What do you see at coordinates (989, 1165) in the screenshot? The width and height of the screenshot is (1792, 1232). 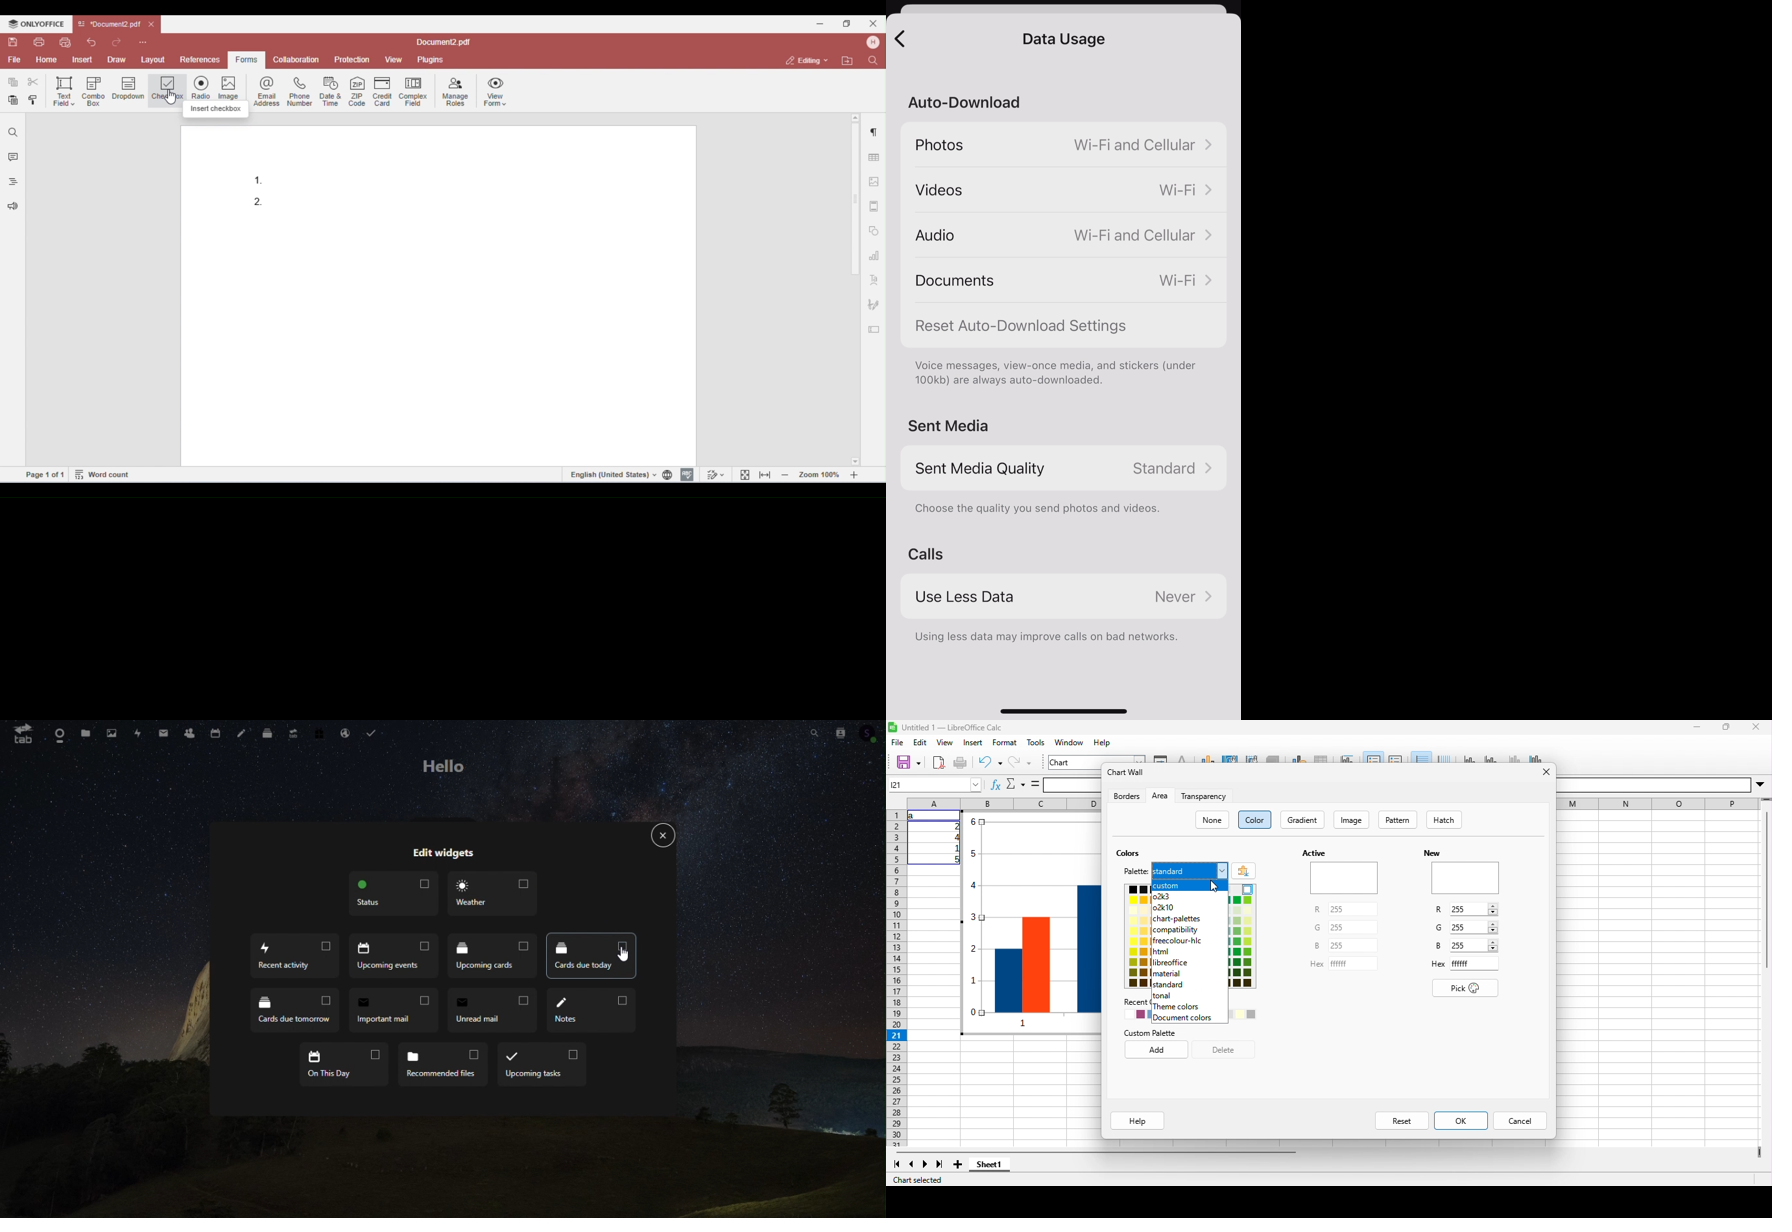 I see `sheet1` at bounding box center [989, 1165].